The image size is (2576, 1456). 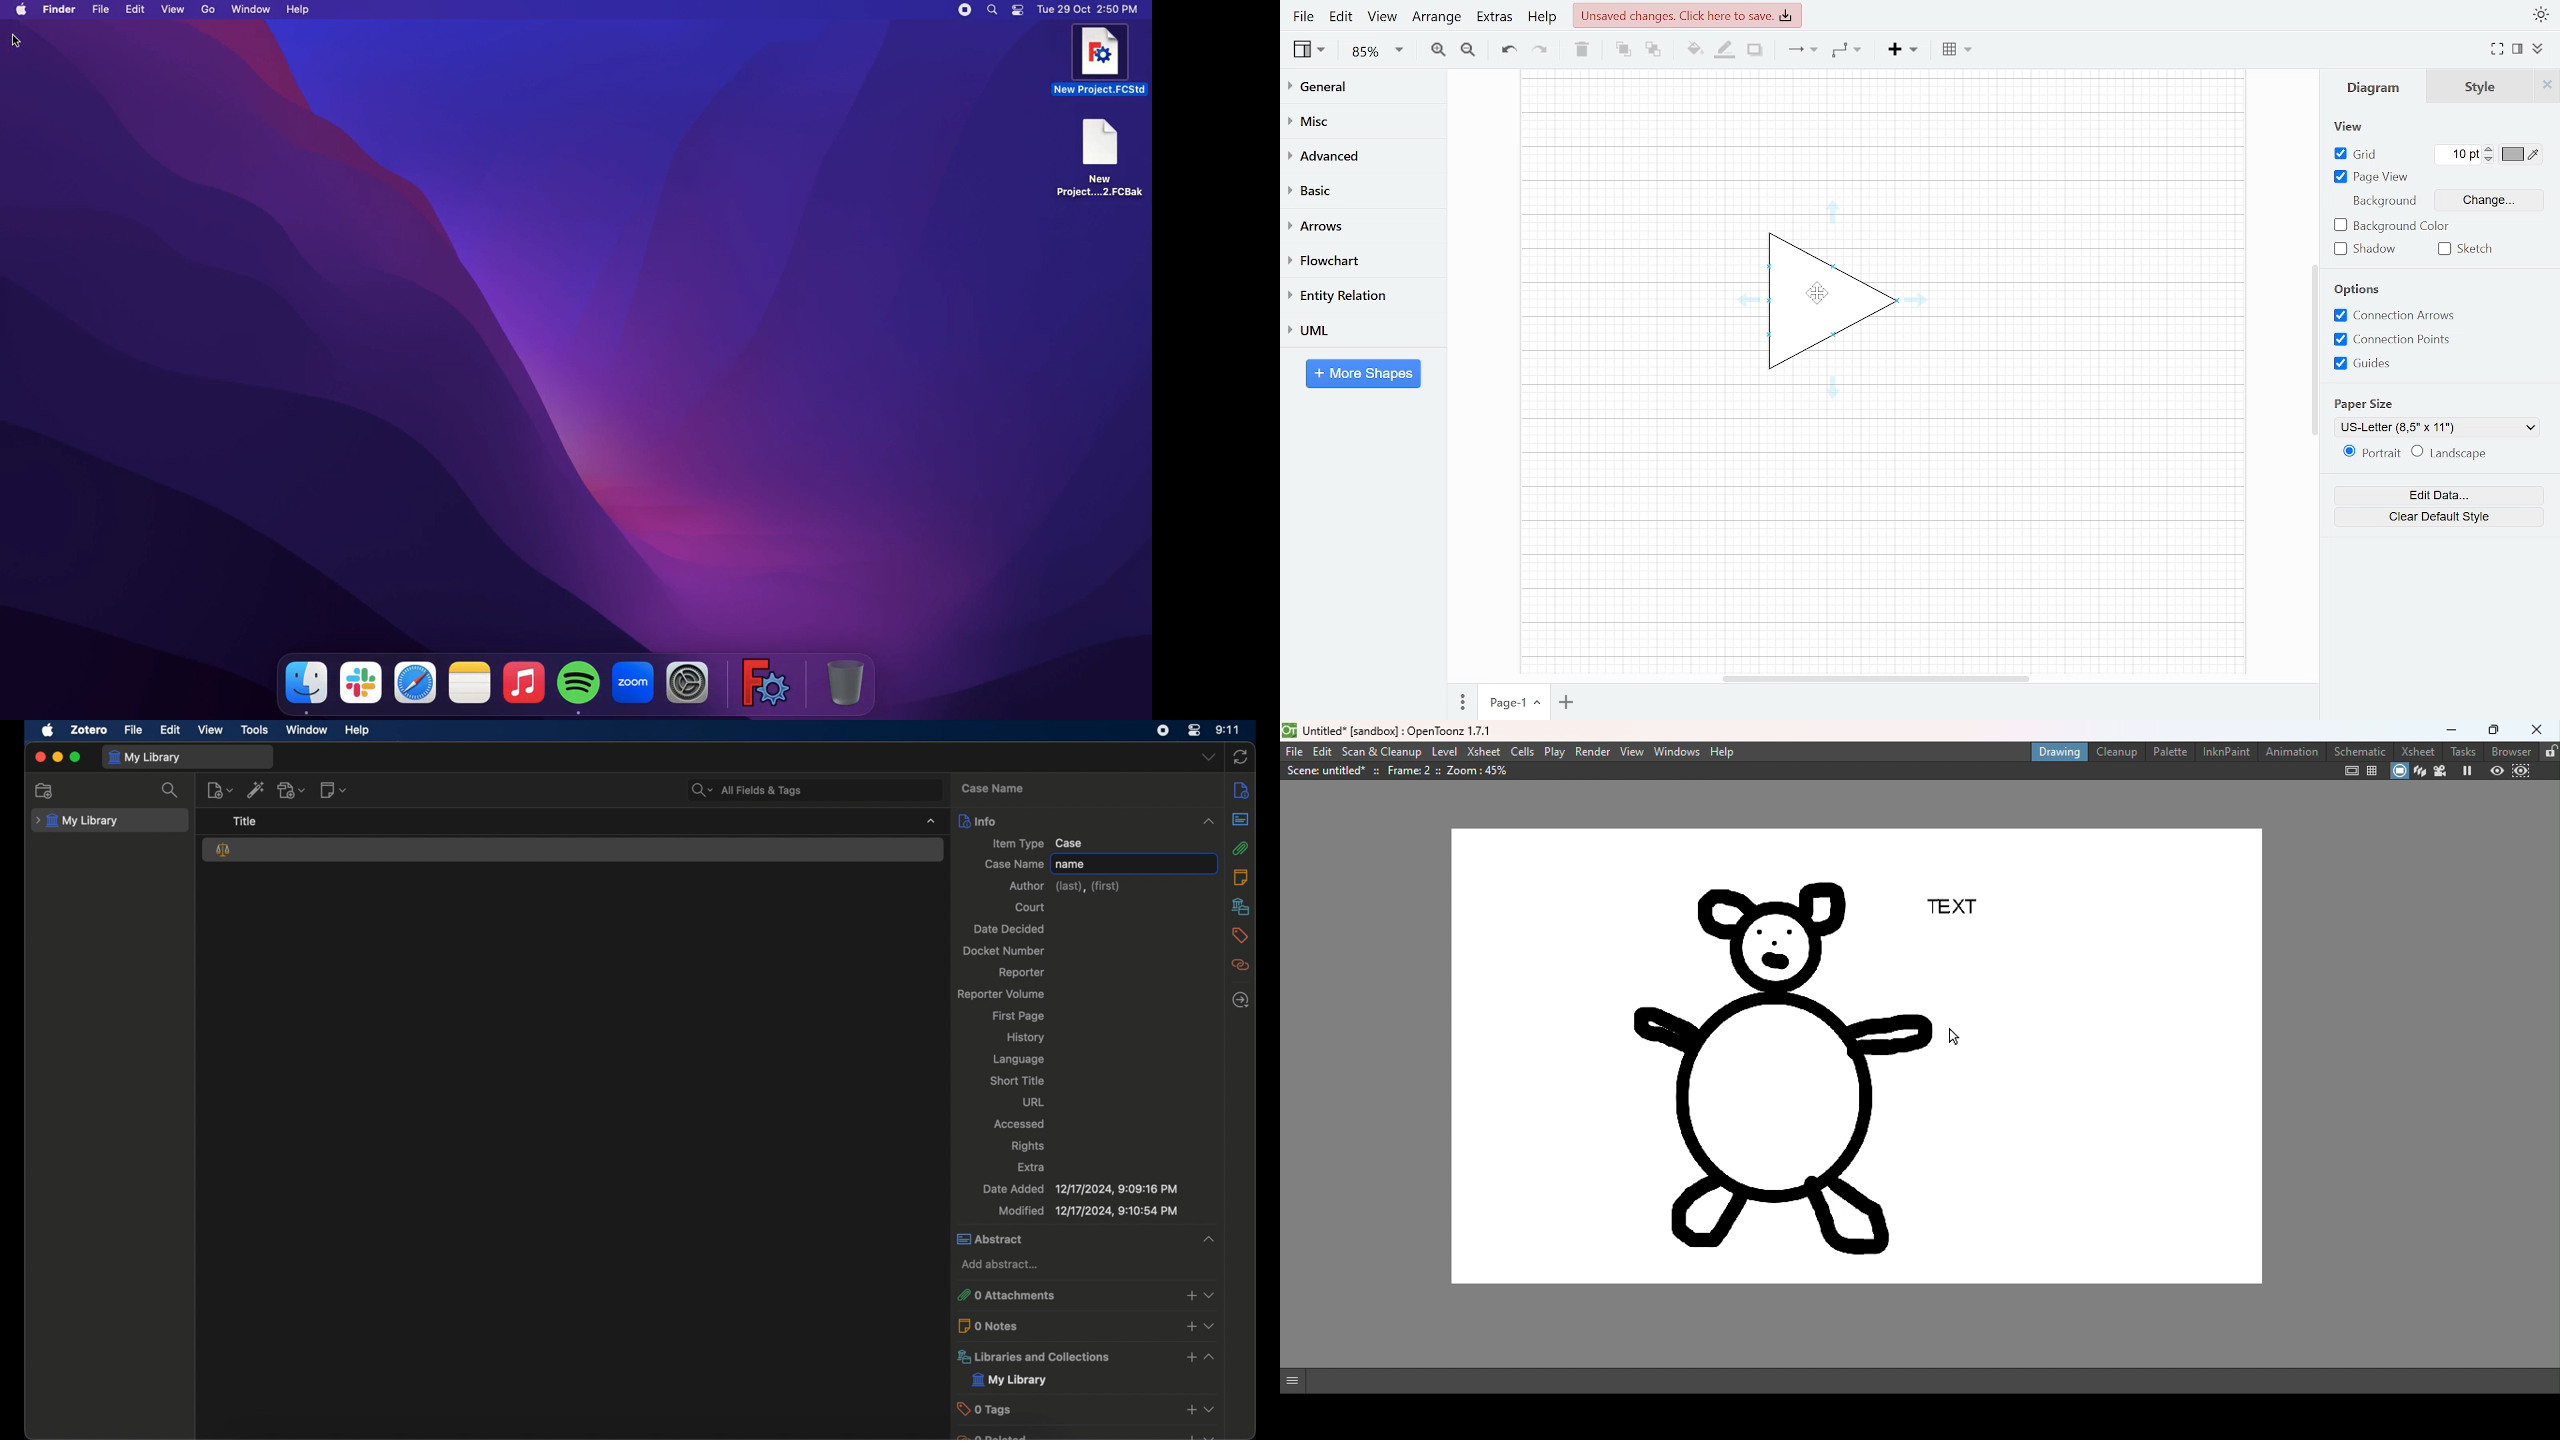 I want to click on MIsc, so click(x=1355, y=120).